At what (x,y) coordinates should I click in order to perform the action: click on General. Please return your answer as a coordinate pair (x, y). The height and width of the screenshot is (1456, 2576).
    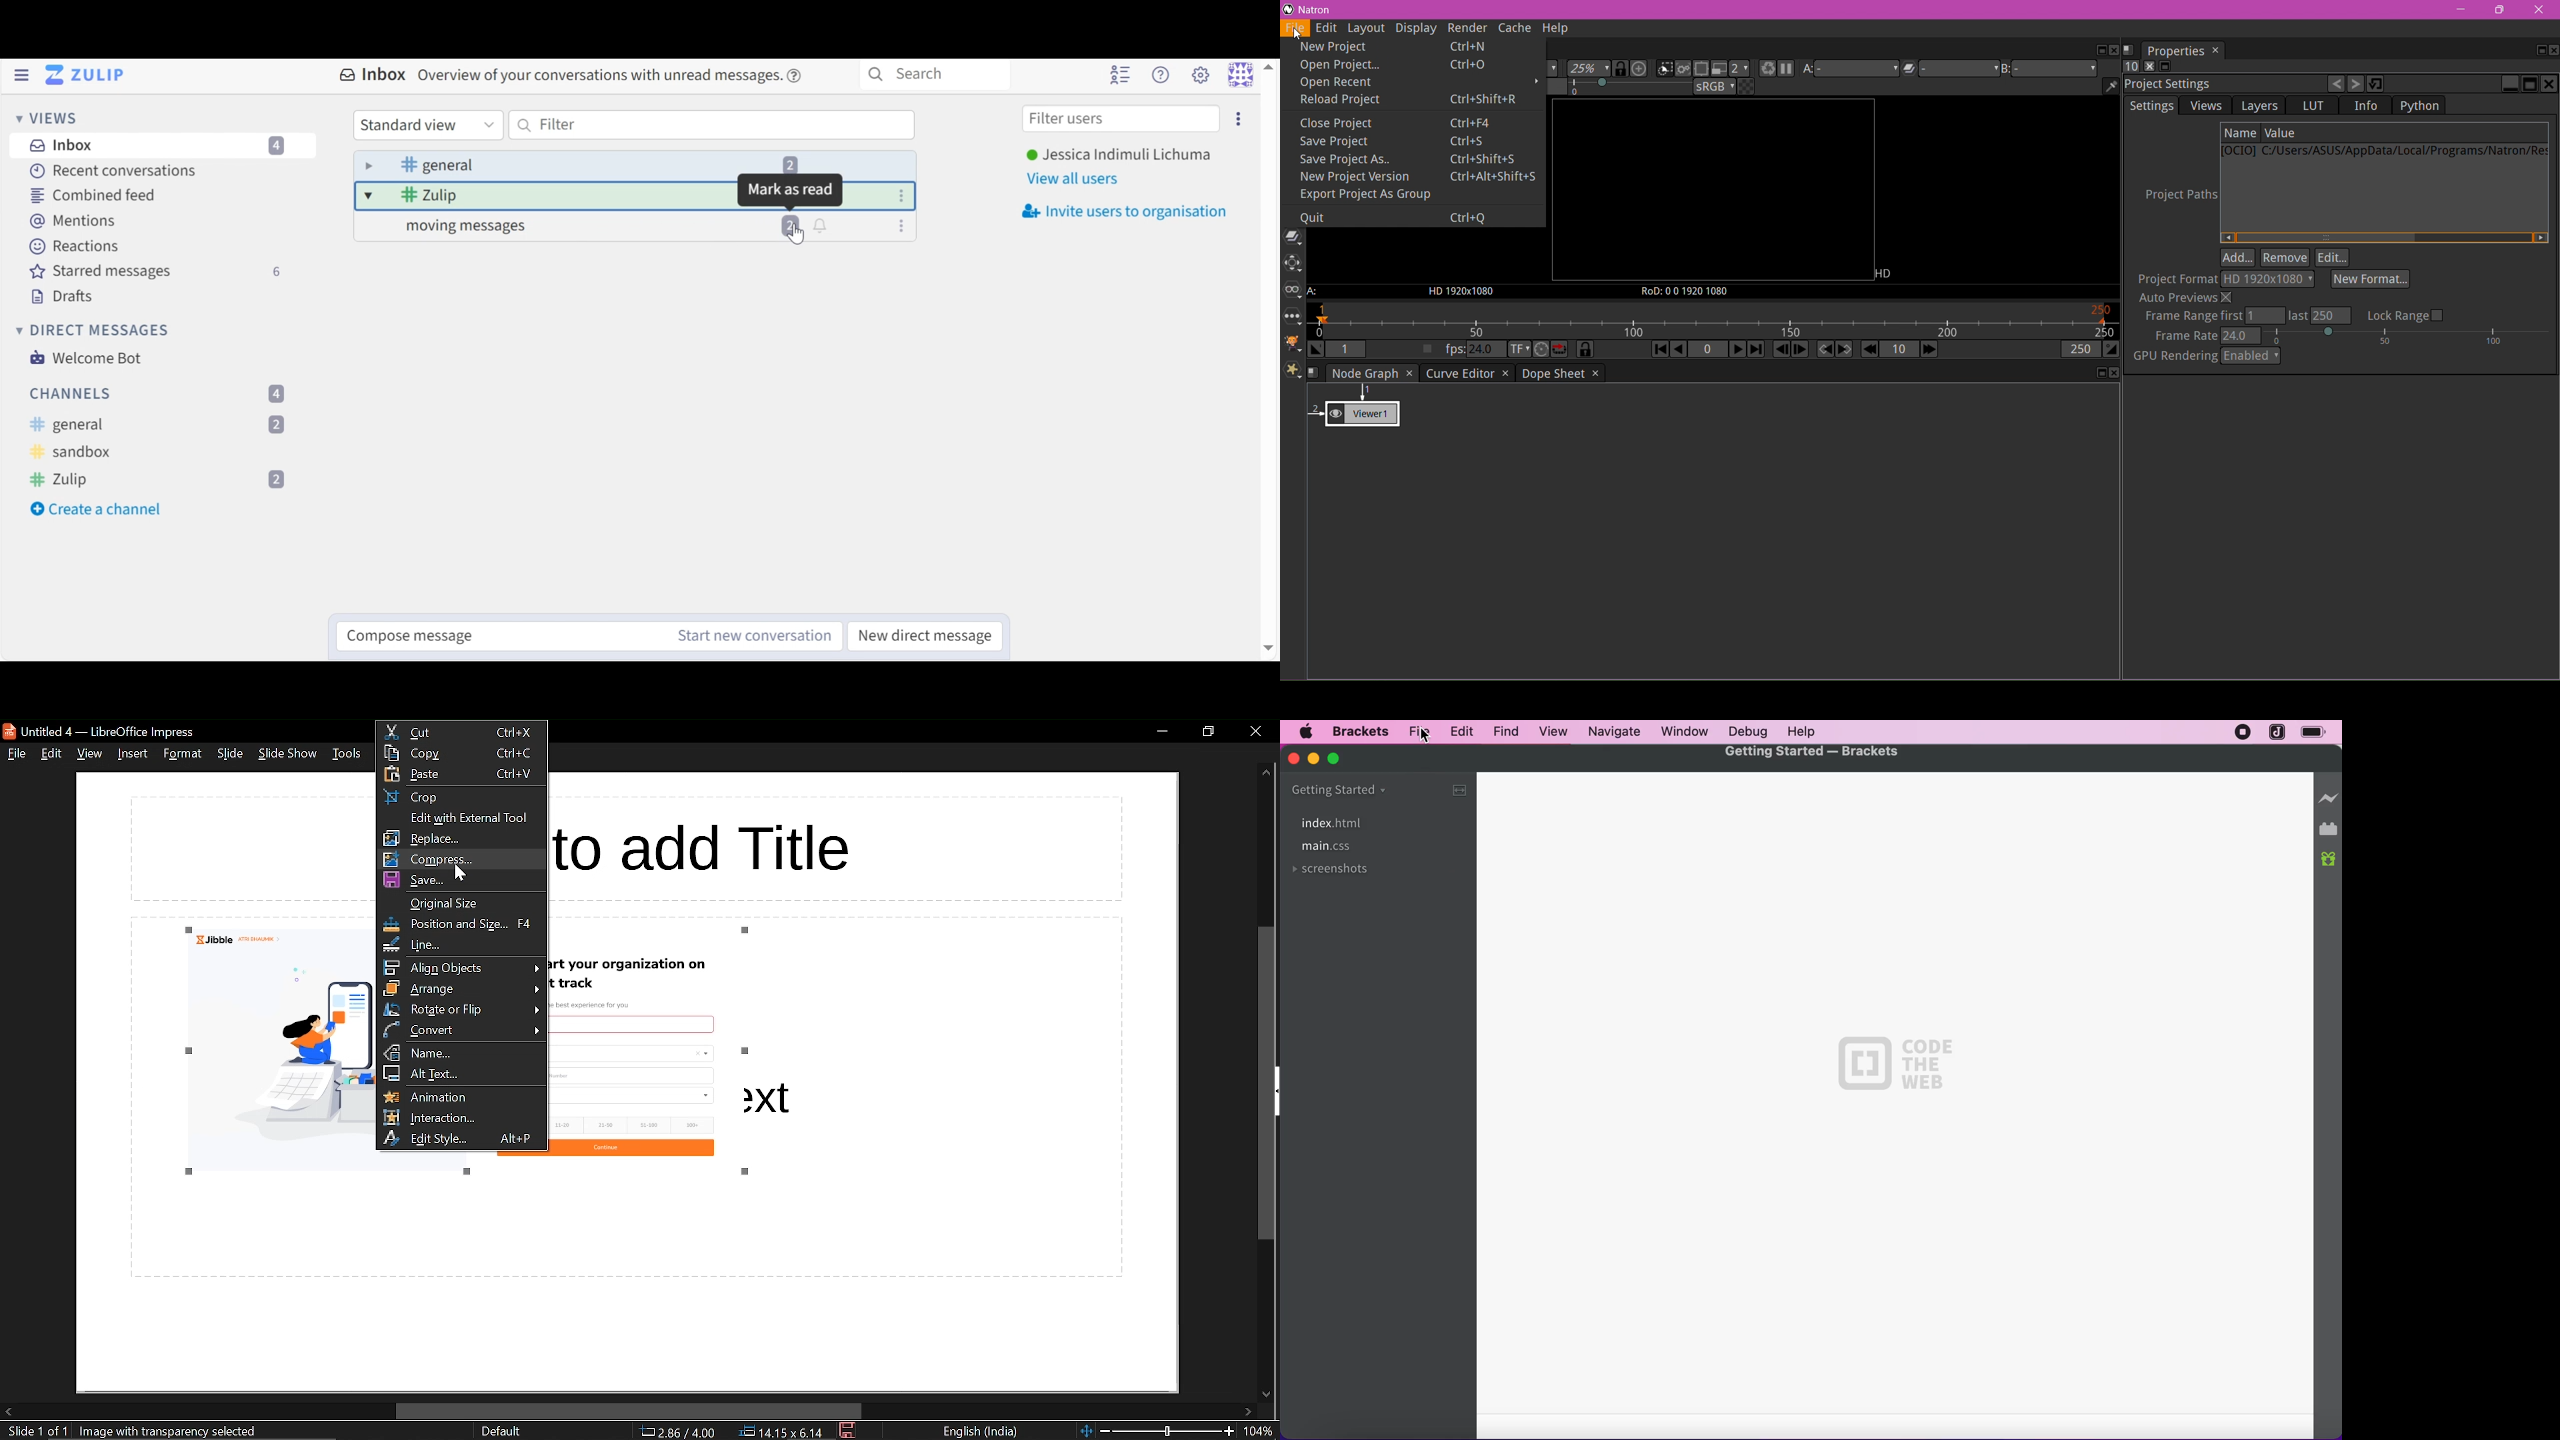
    Looking at the image, I should click on (163, 424).